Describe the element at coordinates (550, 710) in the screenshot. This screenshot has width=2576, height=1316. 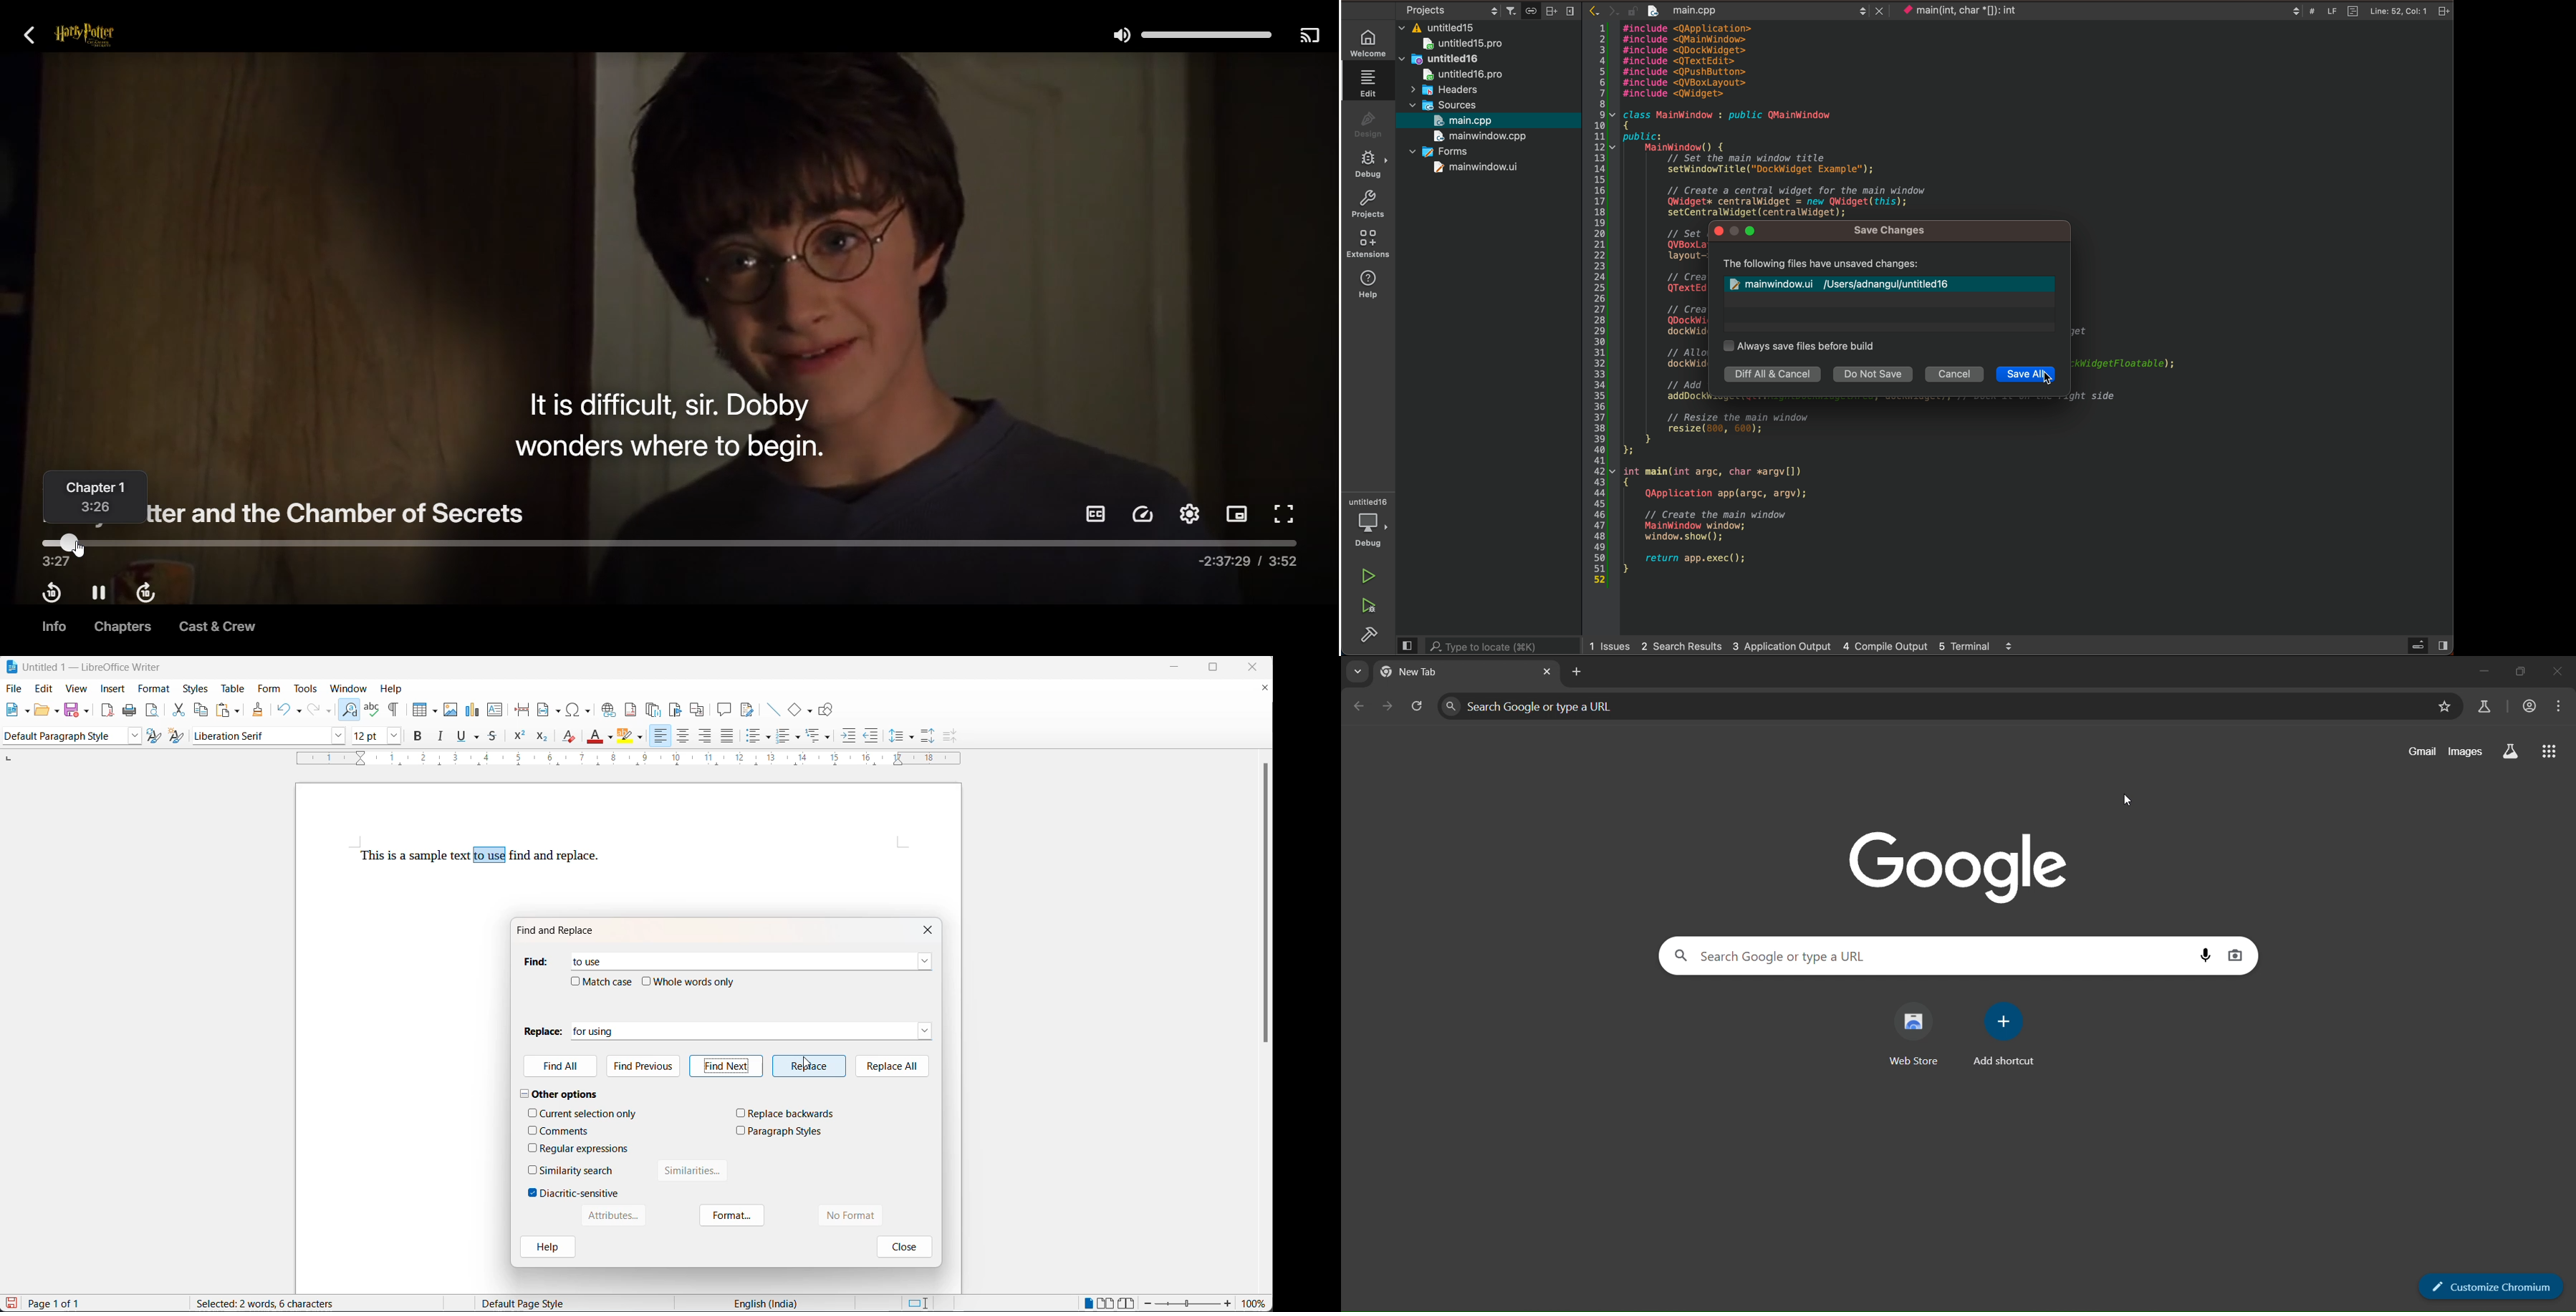
I see `insert field` at that location.